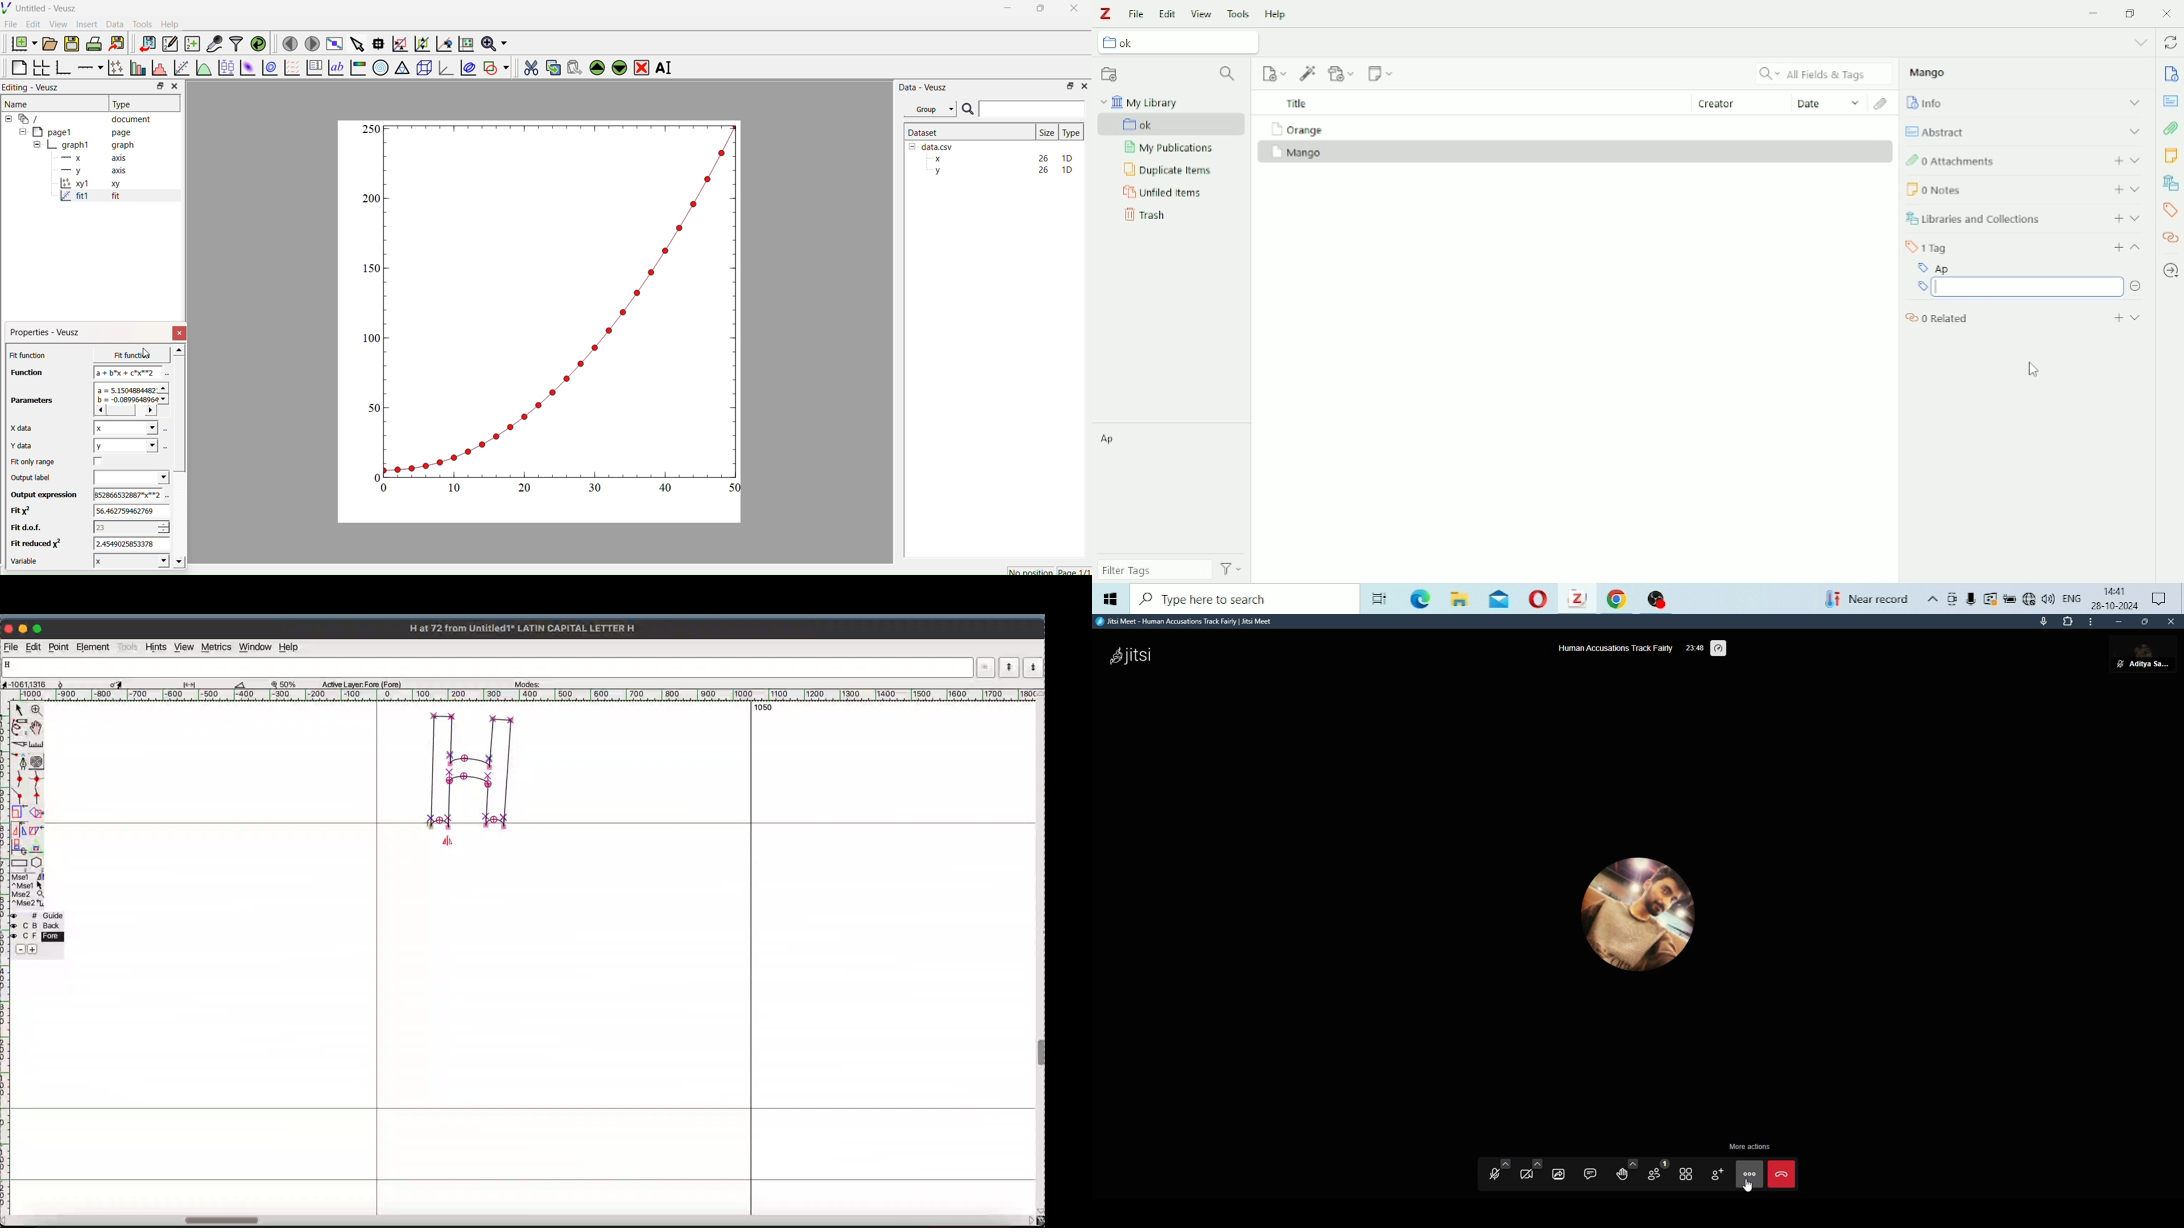 This screenshot has height=1232, width=2184. What do you see at coordinates (114, 68) in the screenshot?
I see `Plot points with lines and errorbars` at bounding box center [114, 68].